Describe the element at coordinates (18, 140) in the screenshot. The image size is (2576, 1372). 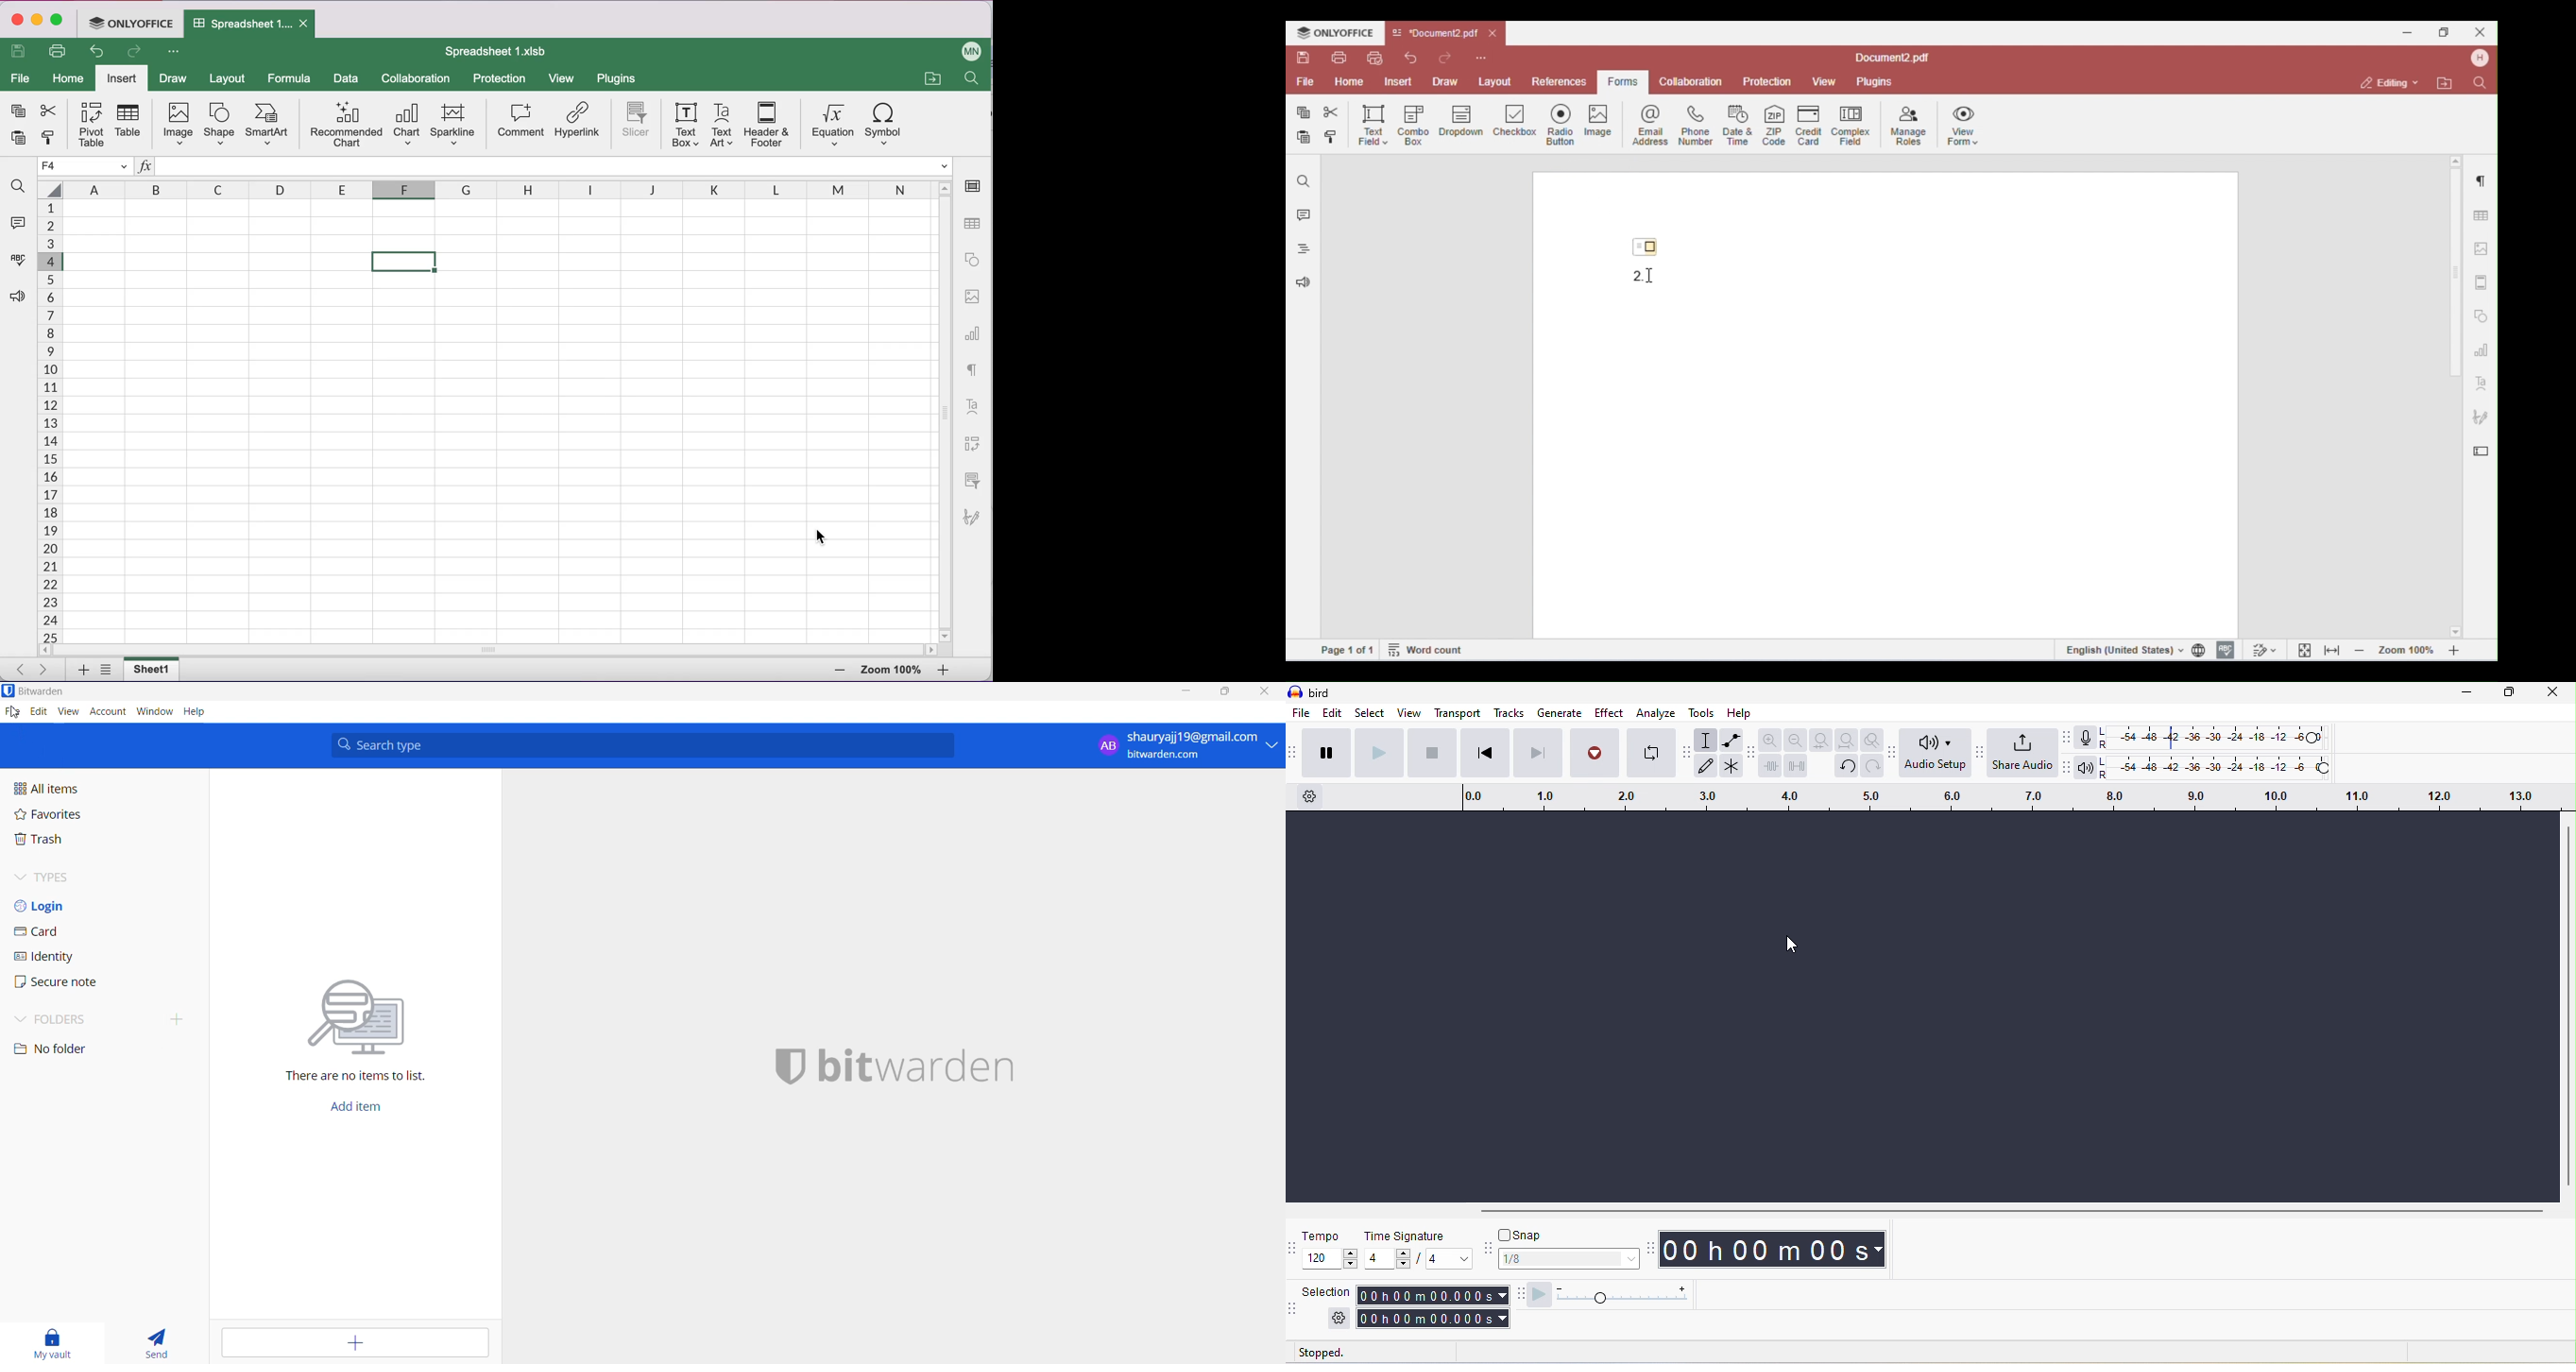
I see `paste` at that location.